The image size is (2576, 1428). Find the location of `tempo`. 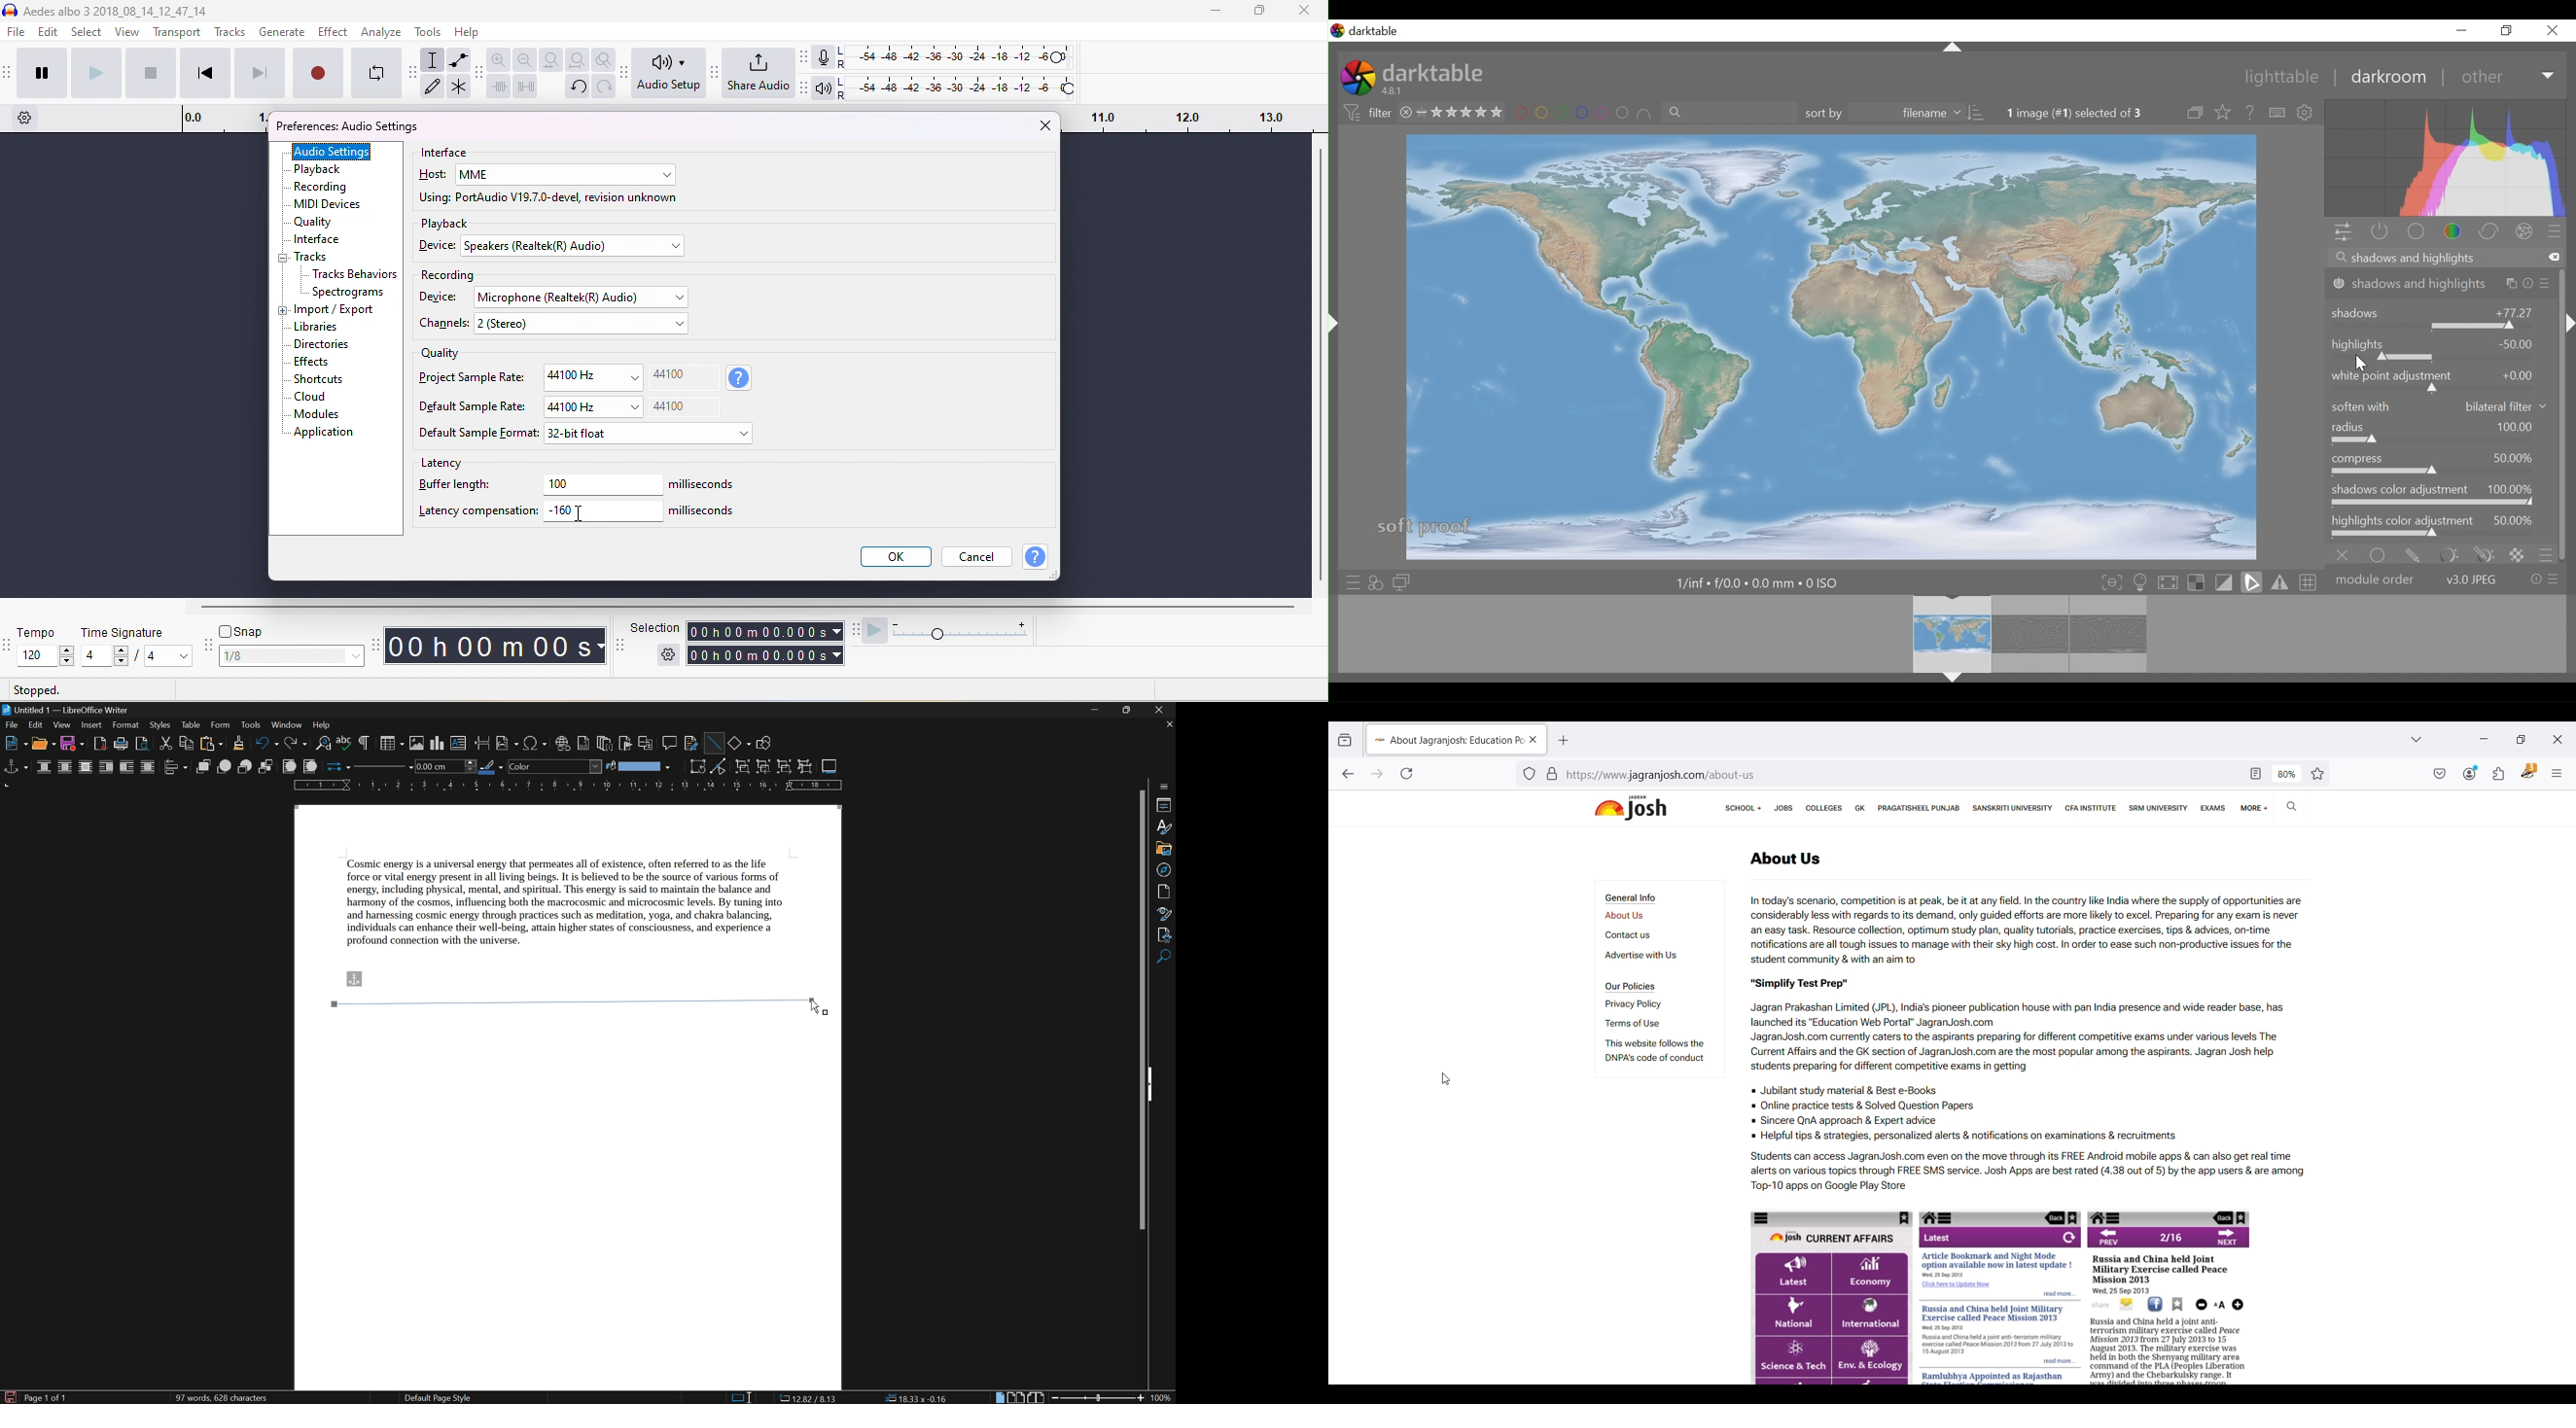

tempo is located at coordinates (39, 634).